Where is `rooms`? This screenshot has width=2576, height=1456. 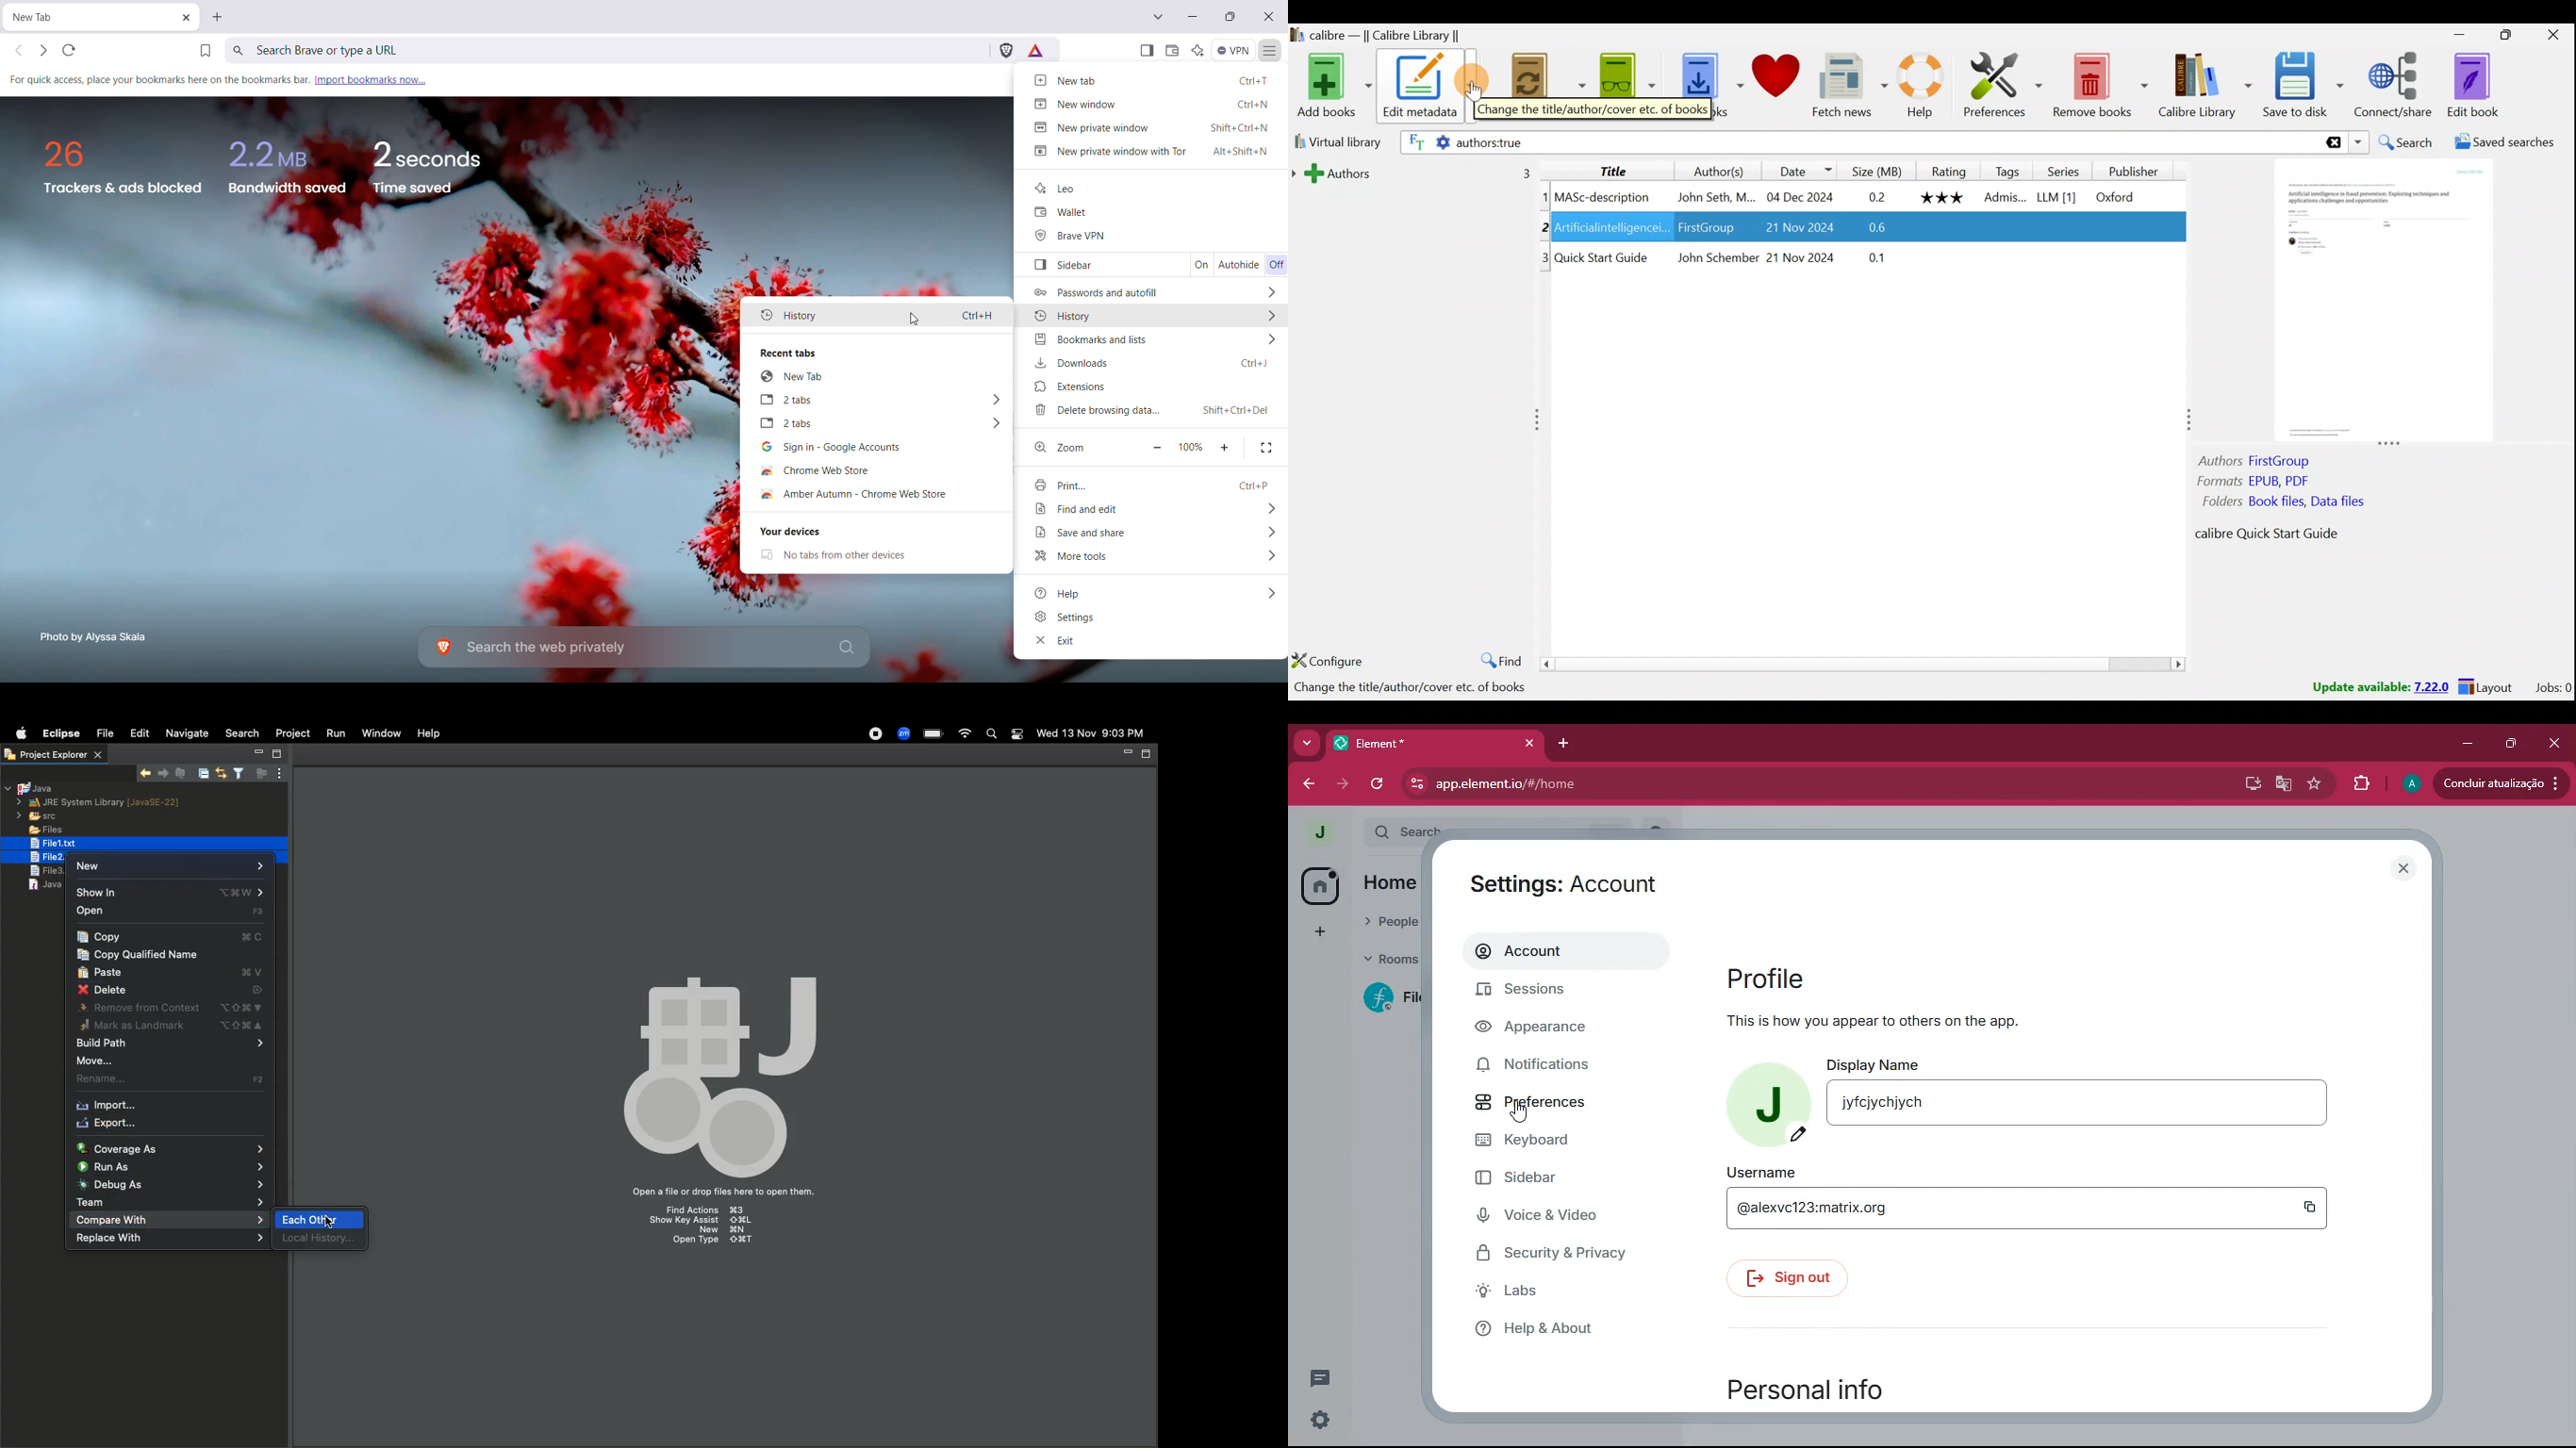
rooms is located at coordinates (1390, 959).